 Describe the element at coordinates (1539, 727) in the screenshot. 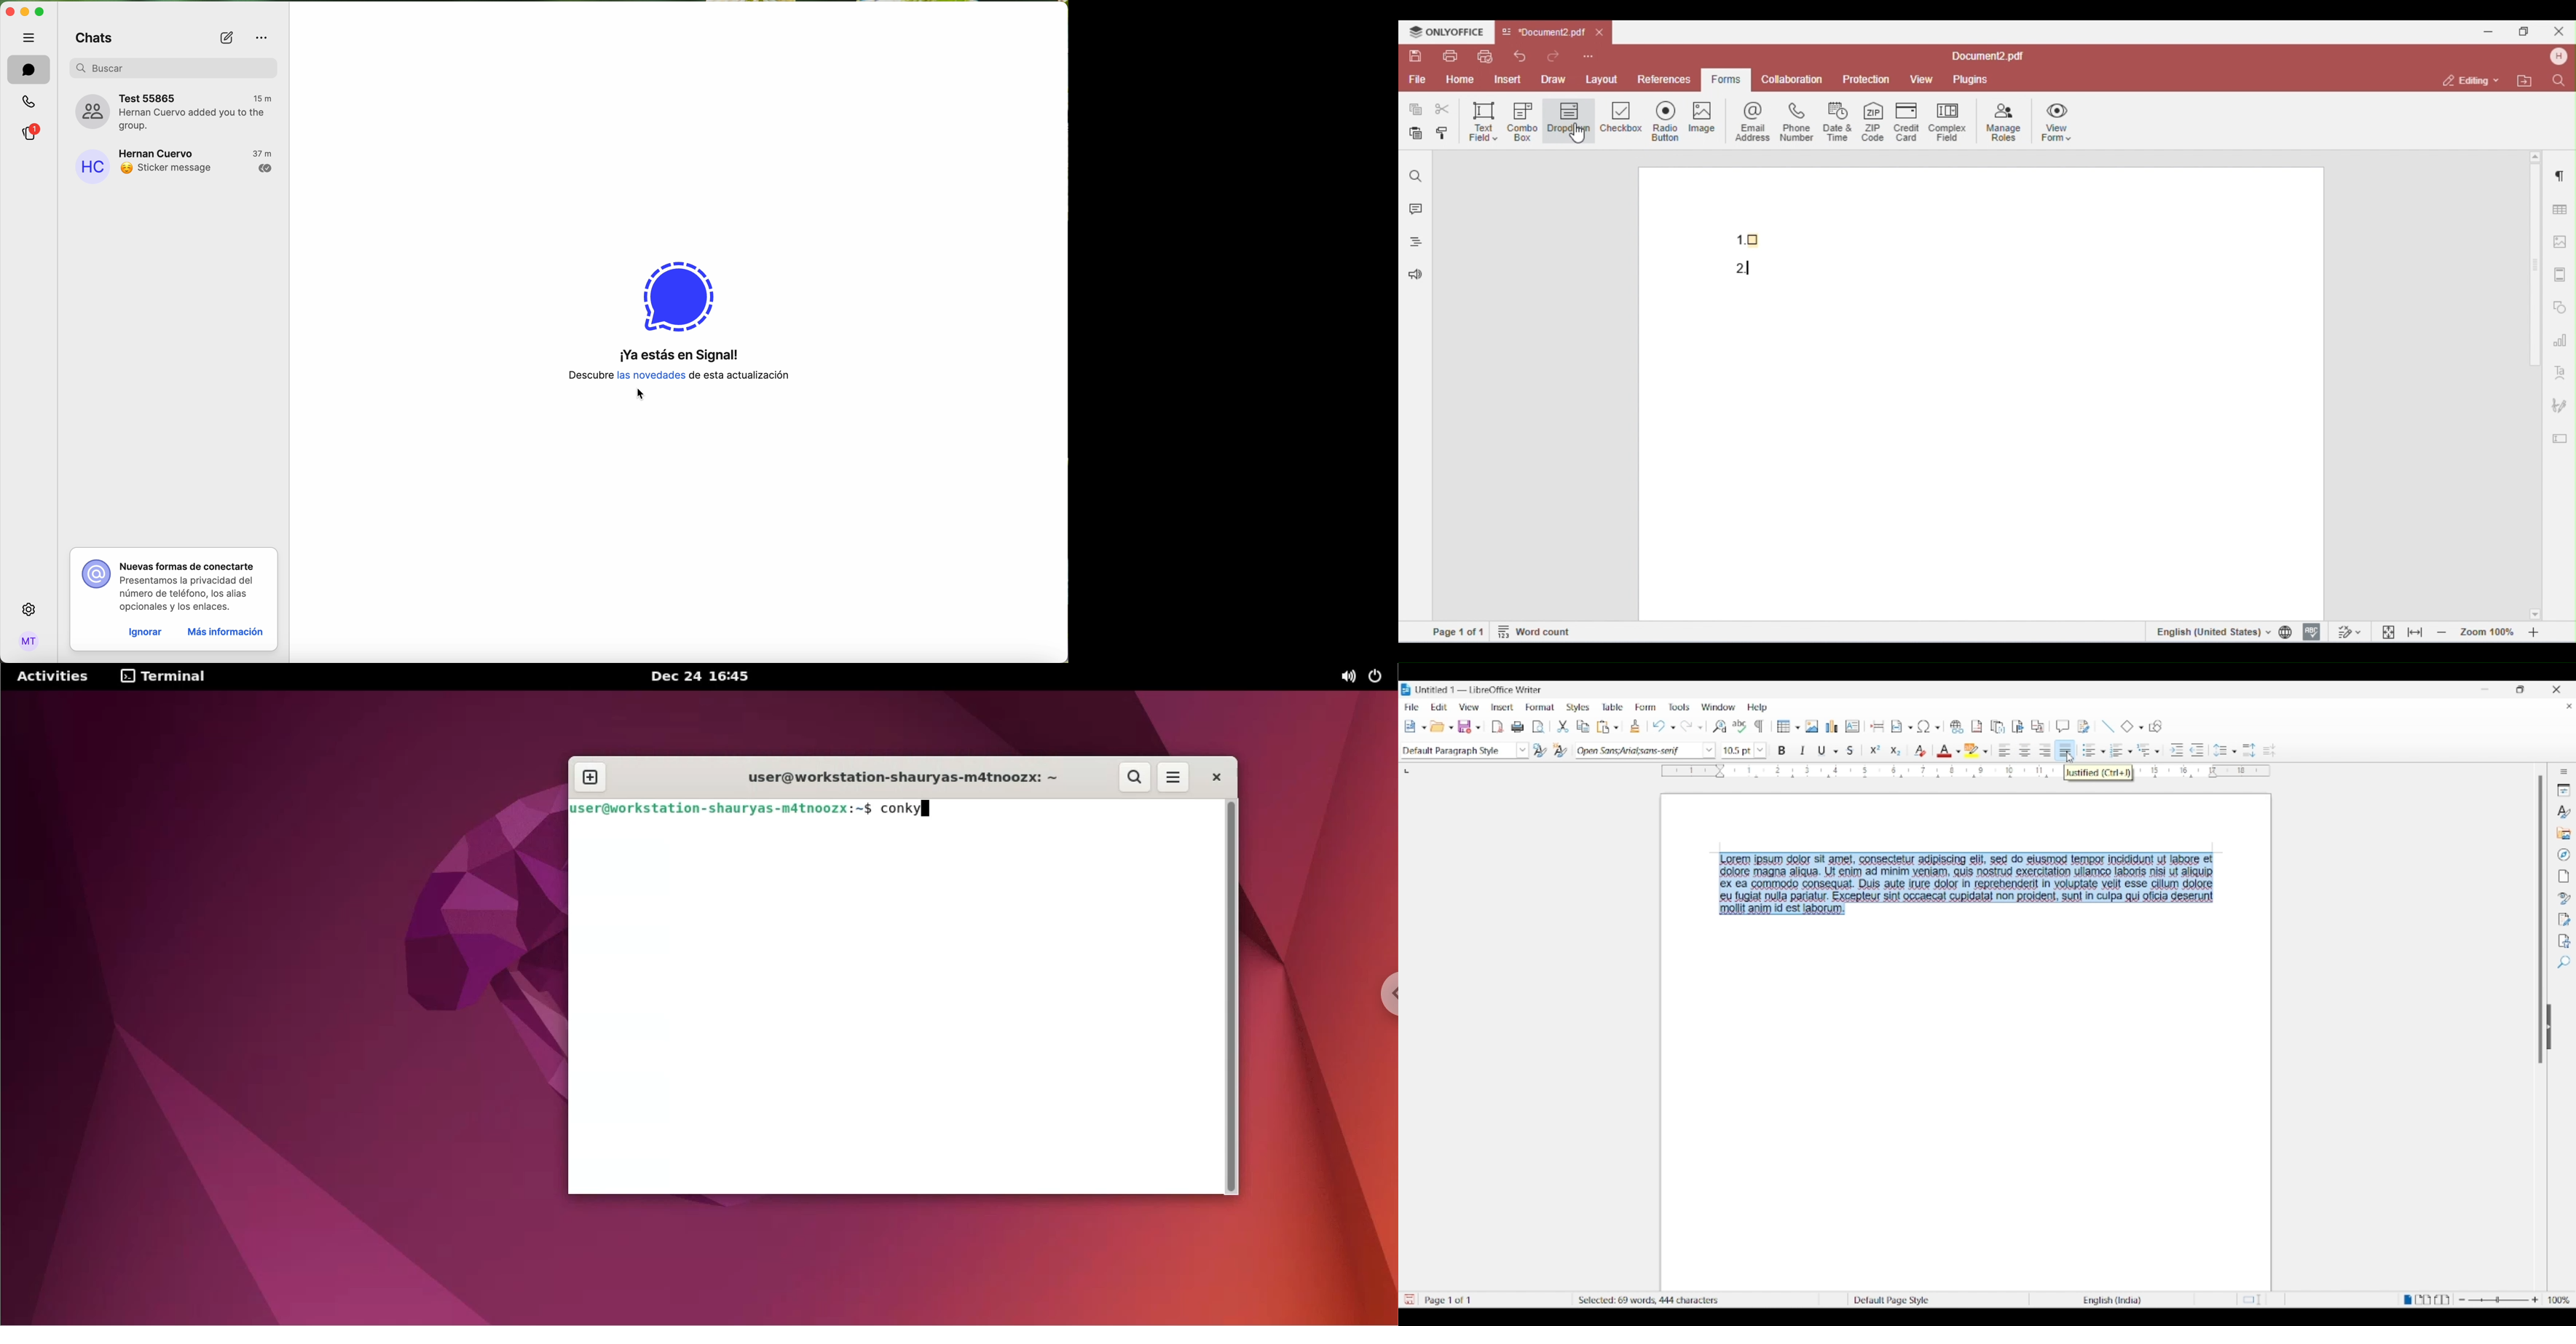

I see `Toggle print preview` at that location.